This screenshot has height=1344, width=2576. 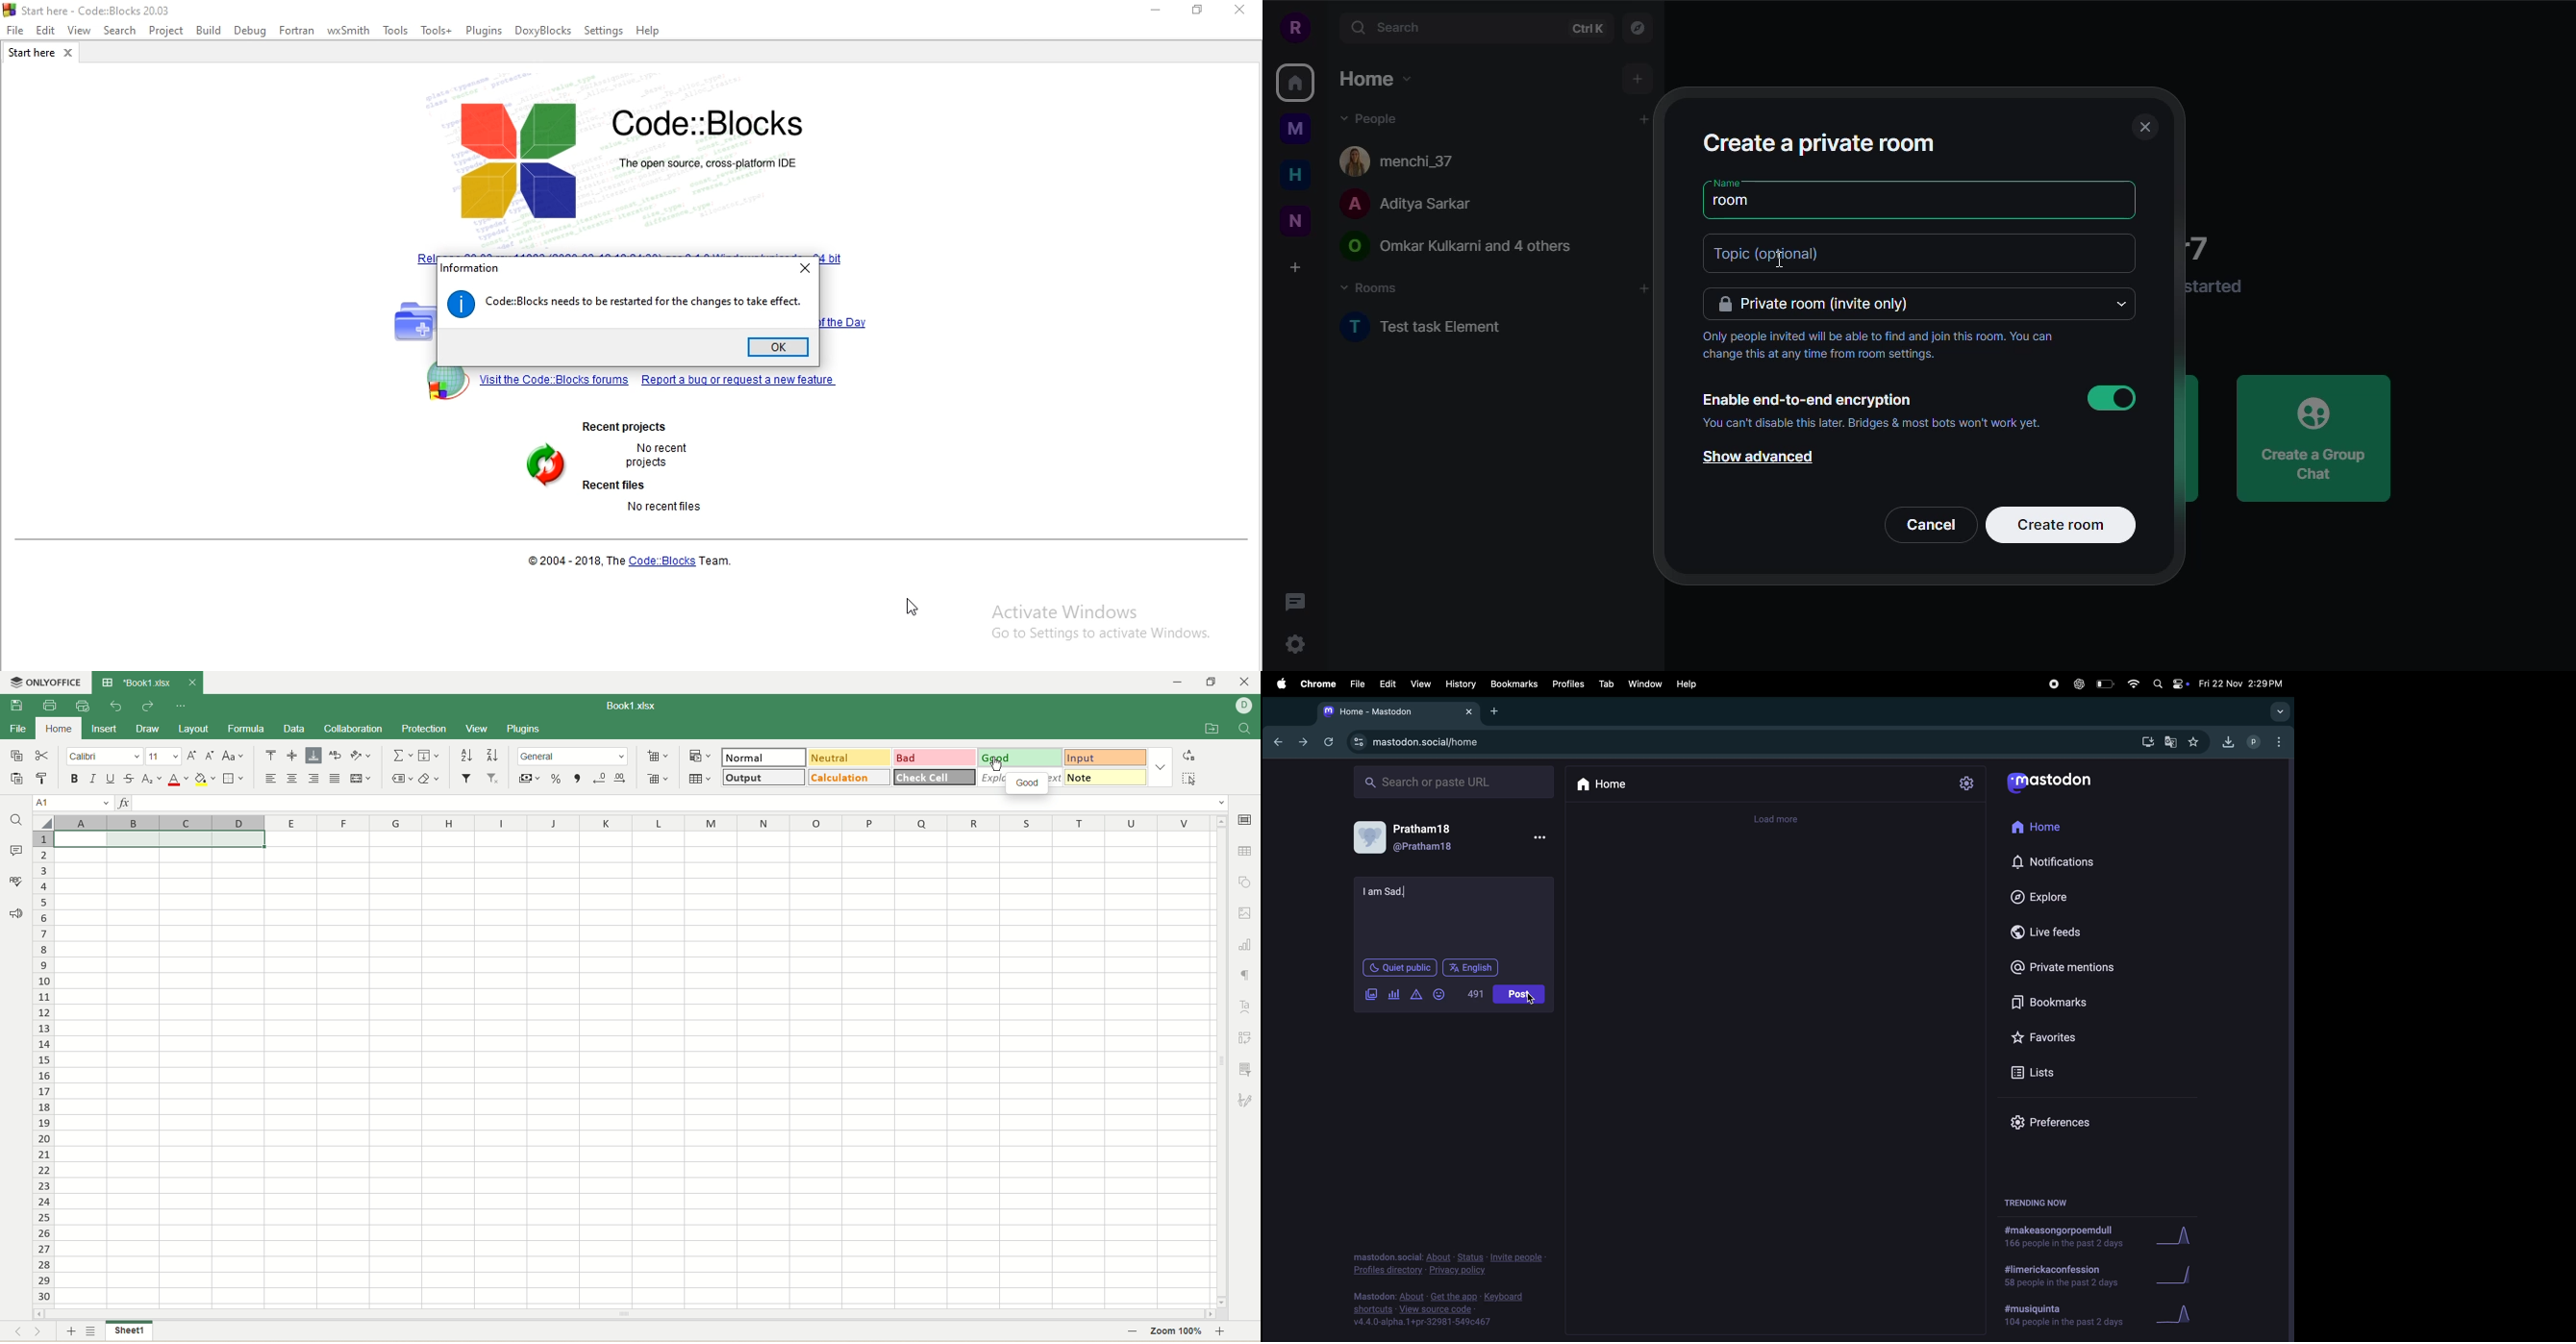 What do you see at coordinates (74, 803) in the screenshot?
I see `cell position` at bounding box center [74, 803].